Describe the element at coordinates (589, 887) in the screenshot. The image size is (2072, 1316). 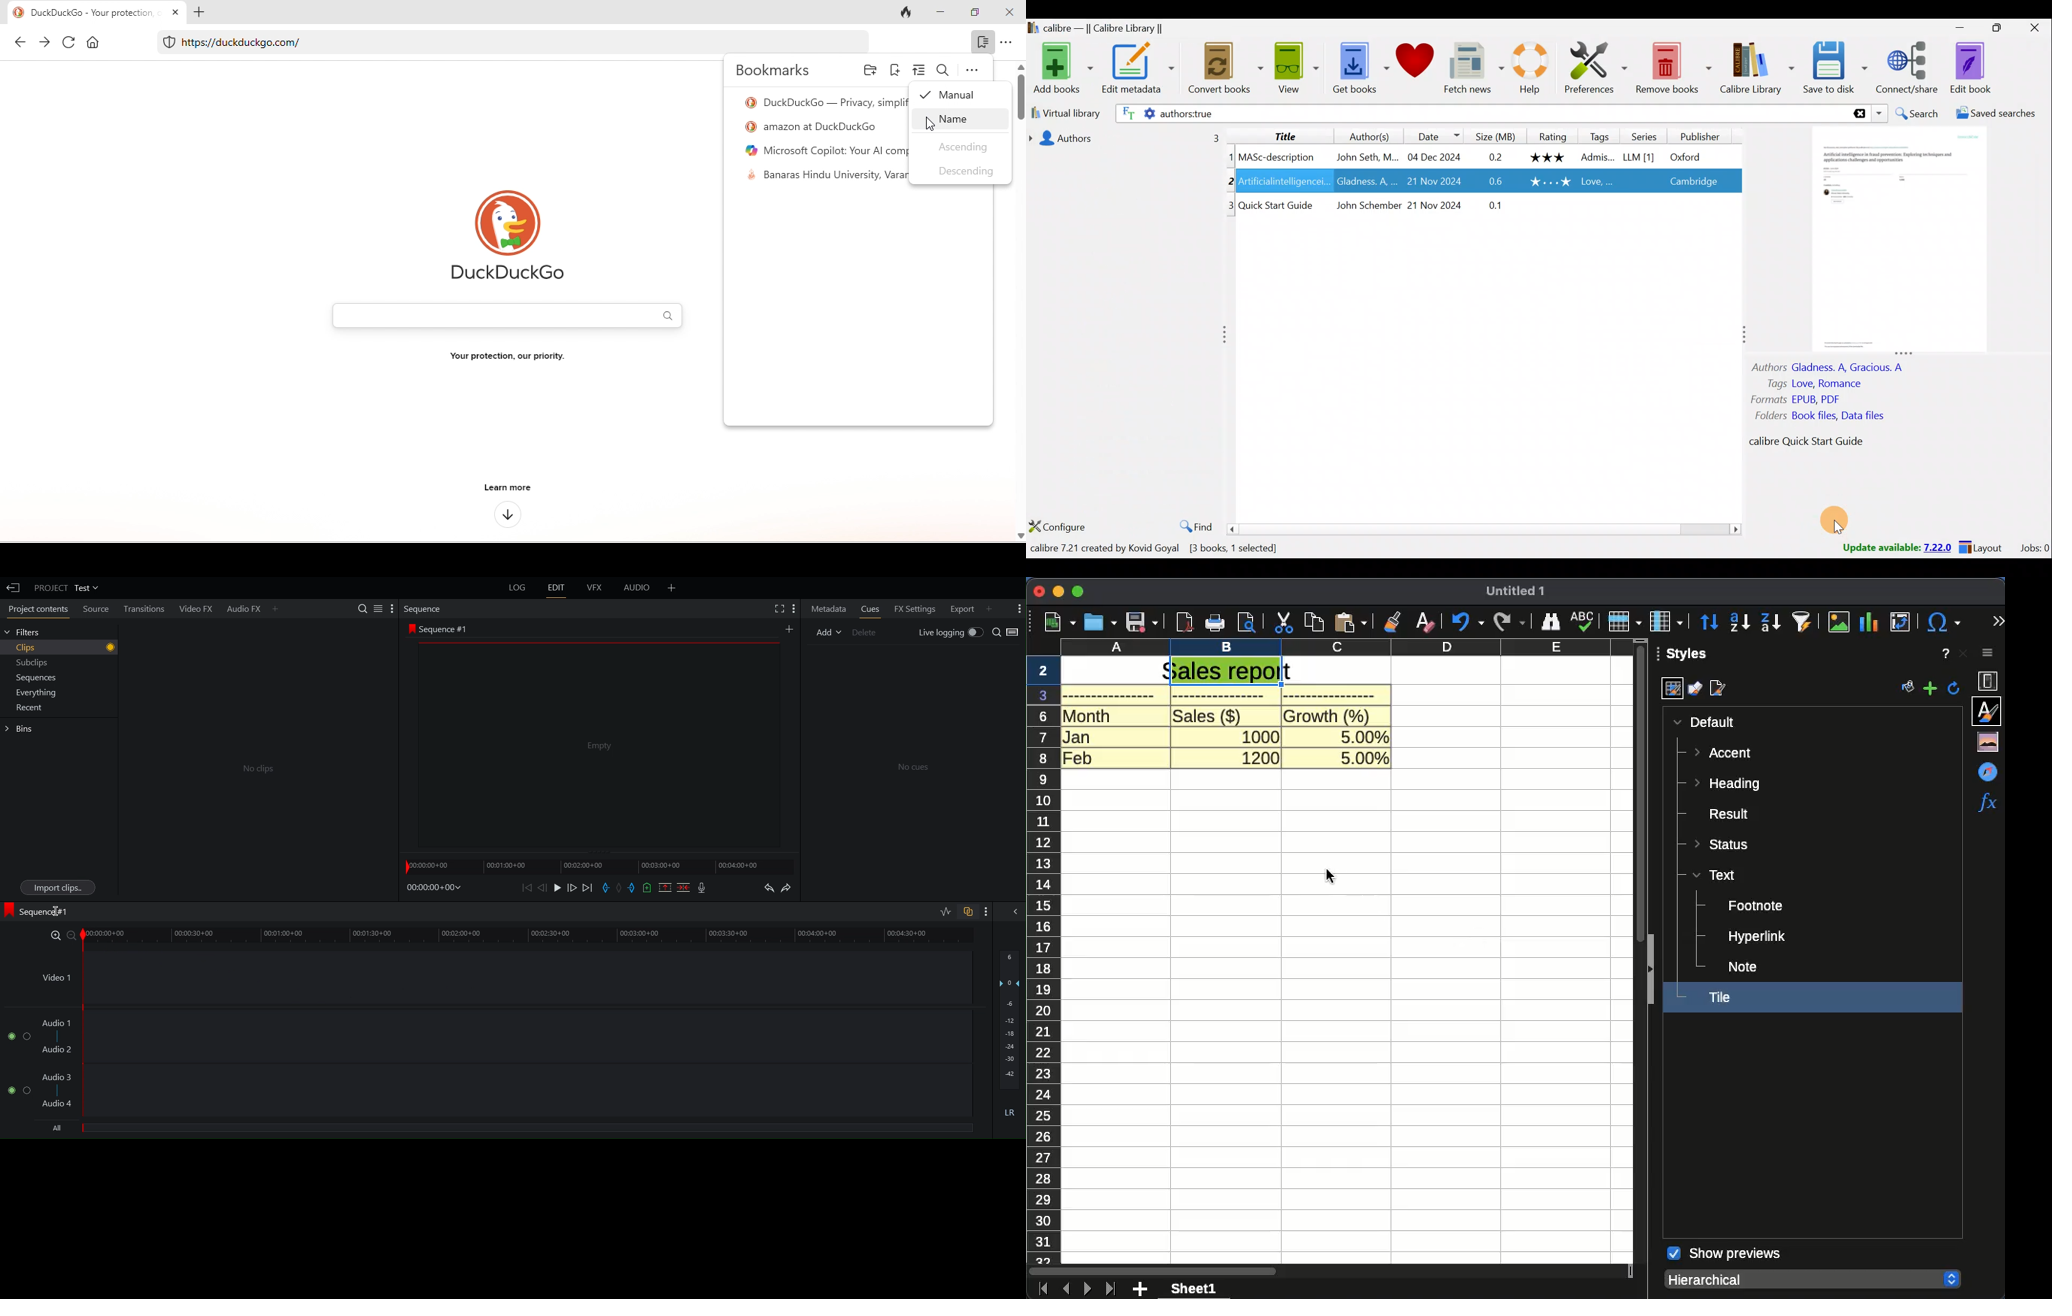
I see `Skip Forward` at that location.